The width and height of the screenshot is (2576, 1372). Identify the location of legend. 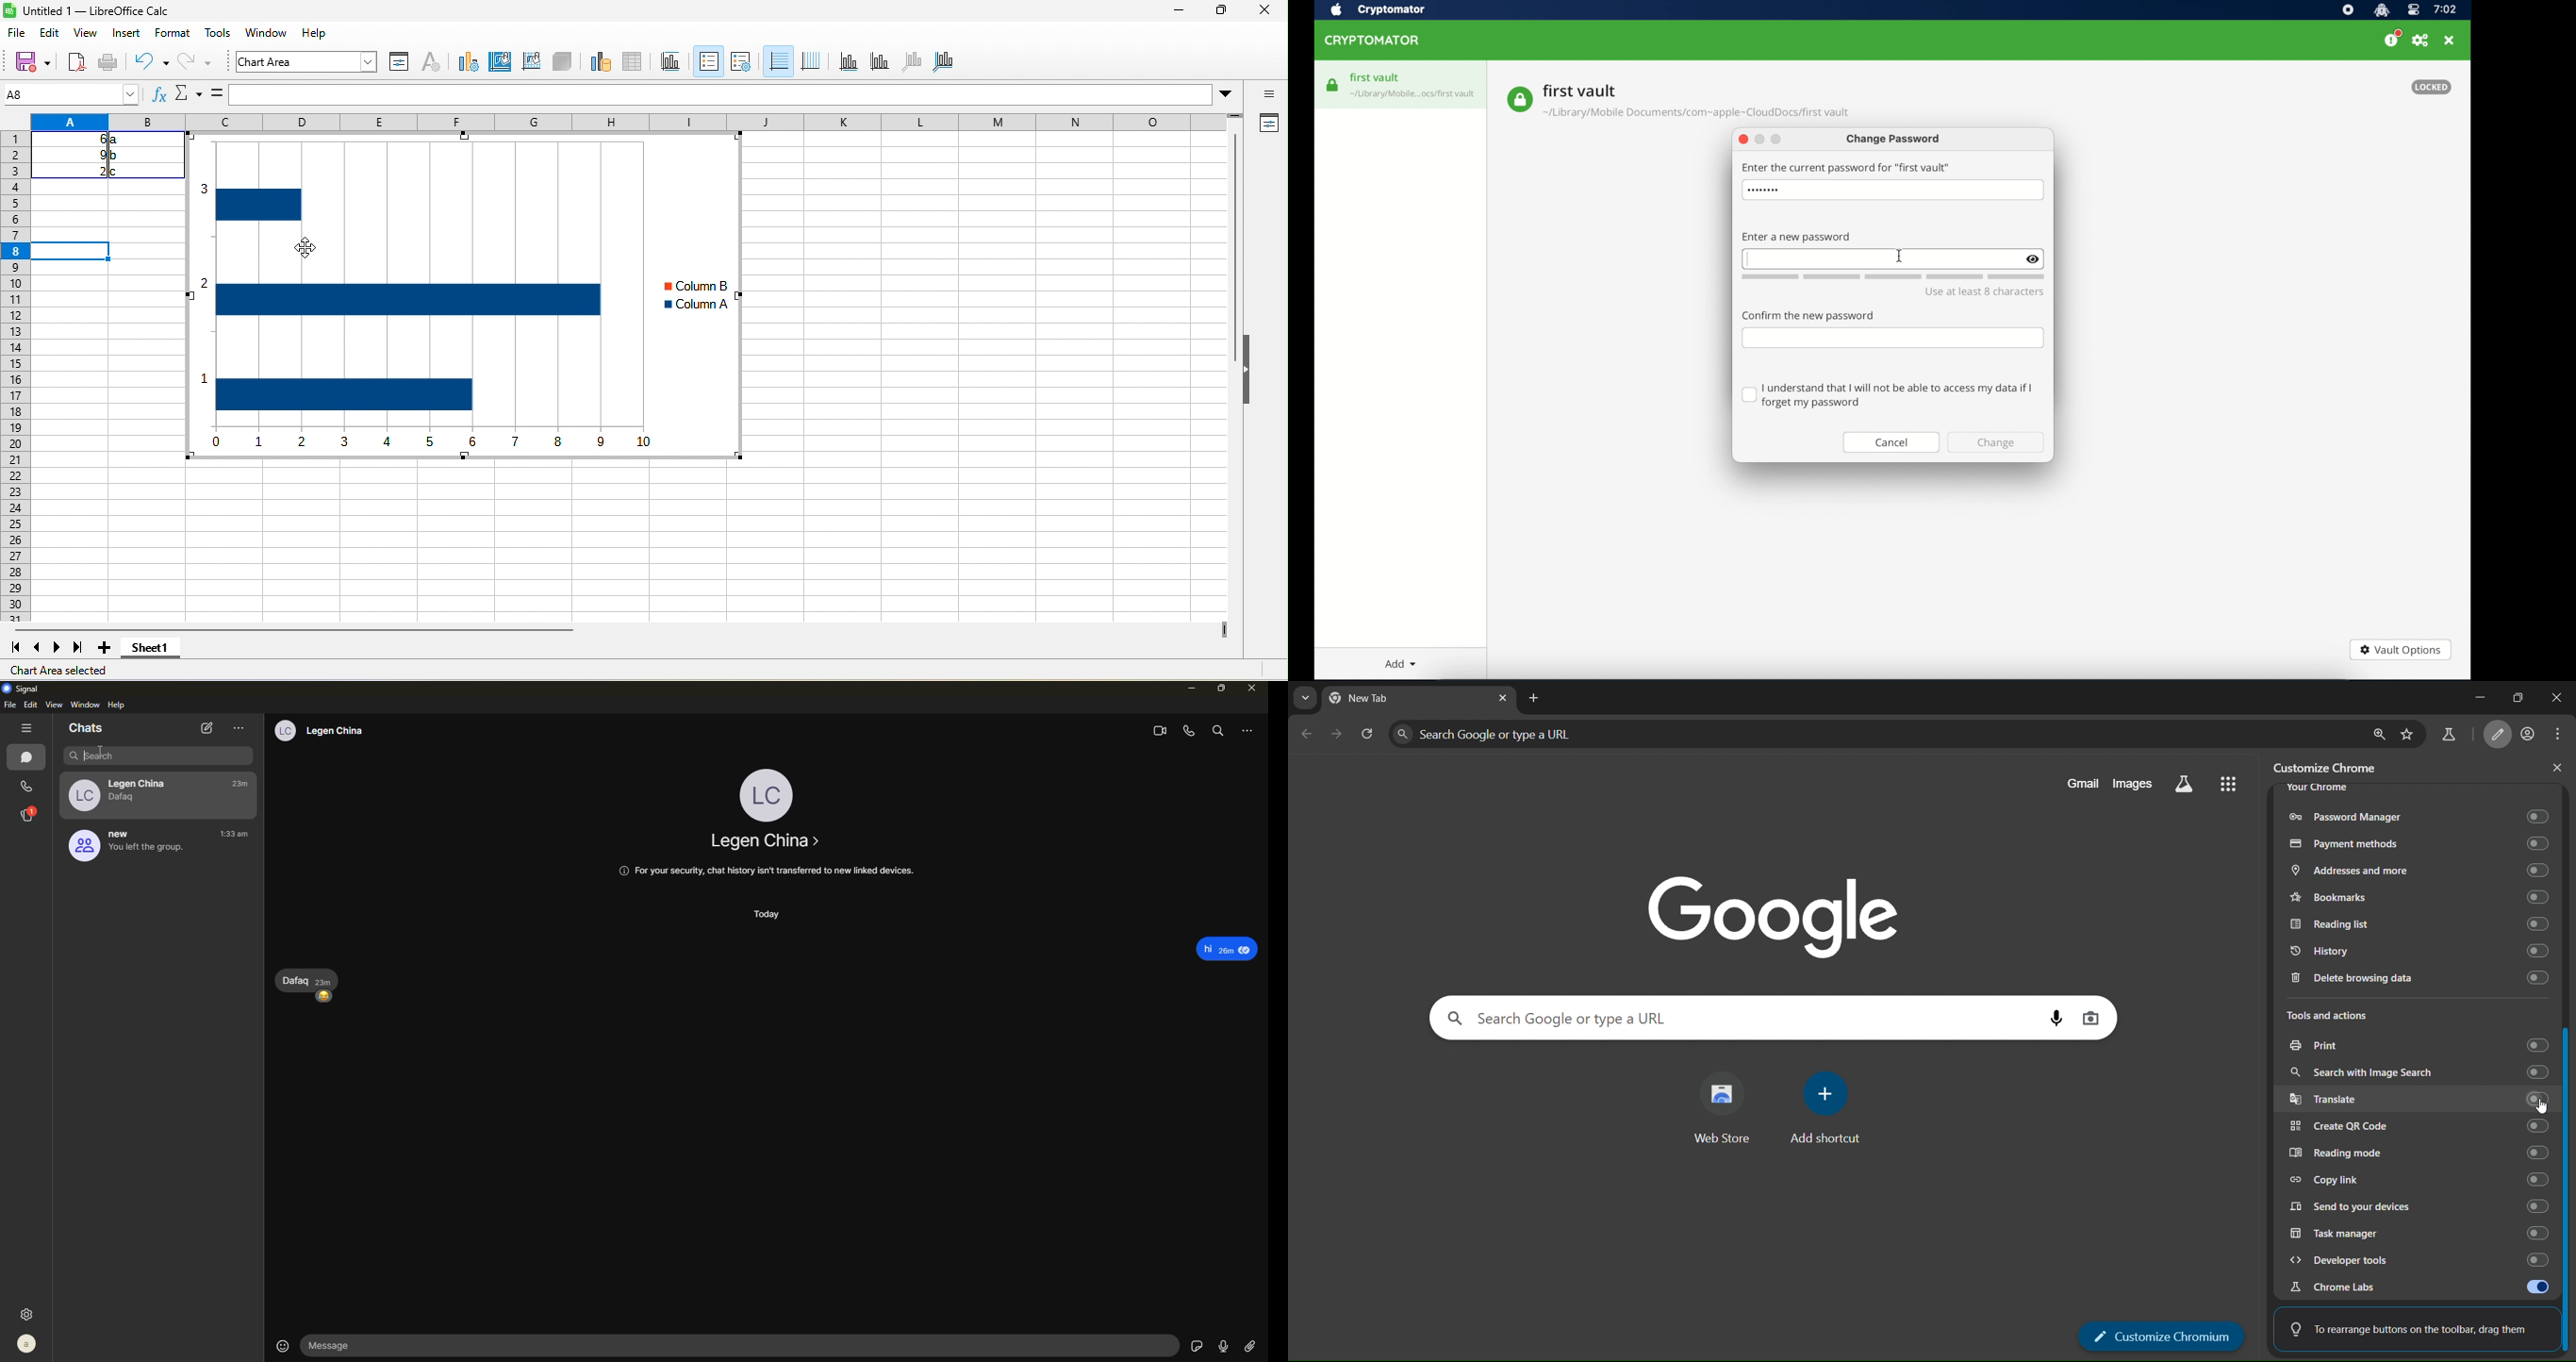
(811, 60).